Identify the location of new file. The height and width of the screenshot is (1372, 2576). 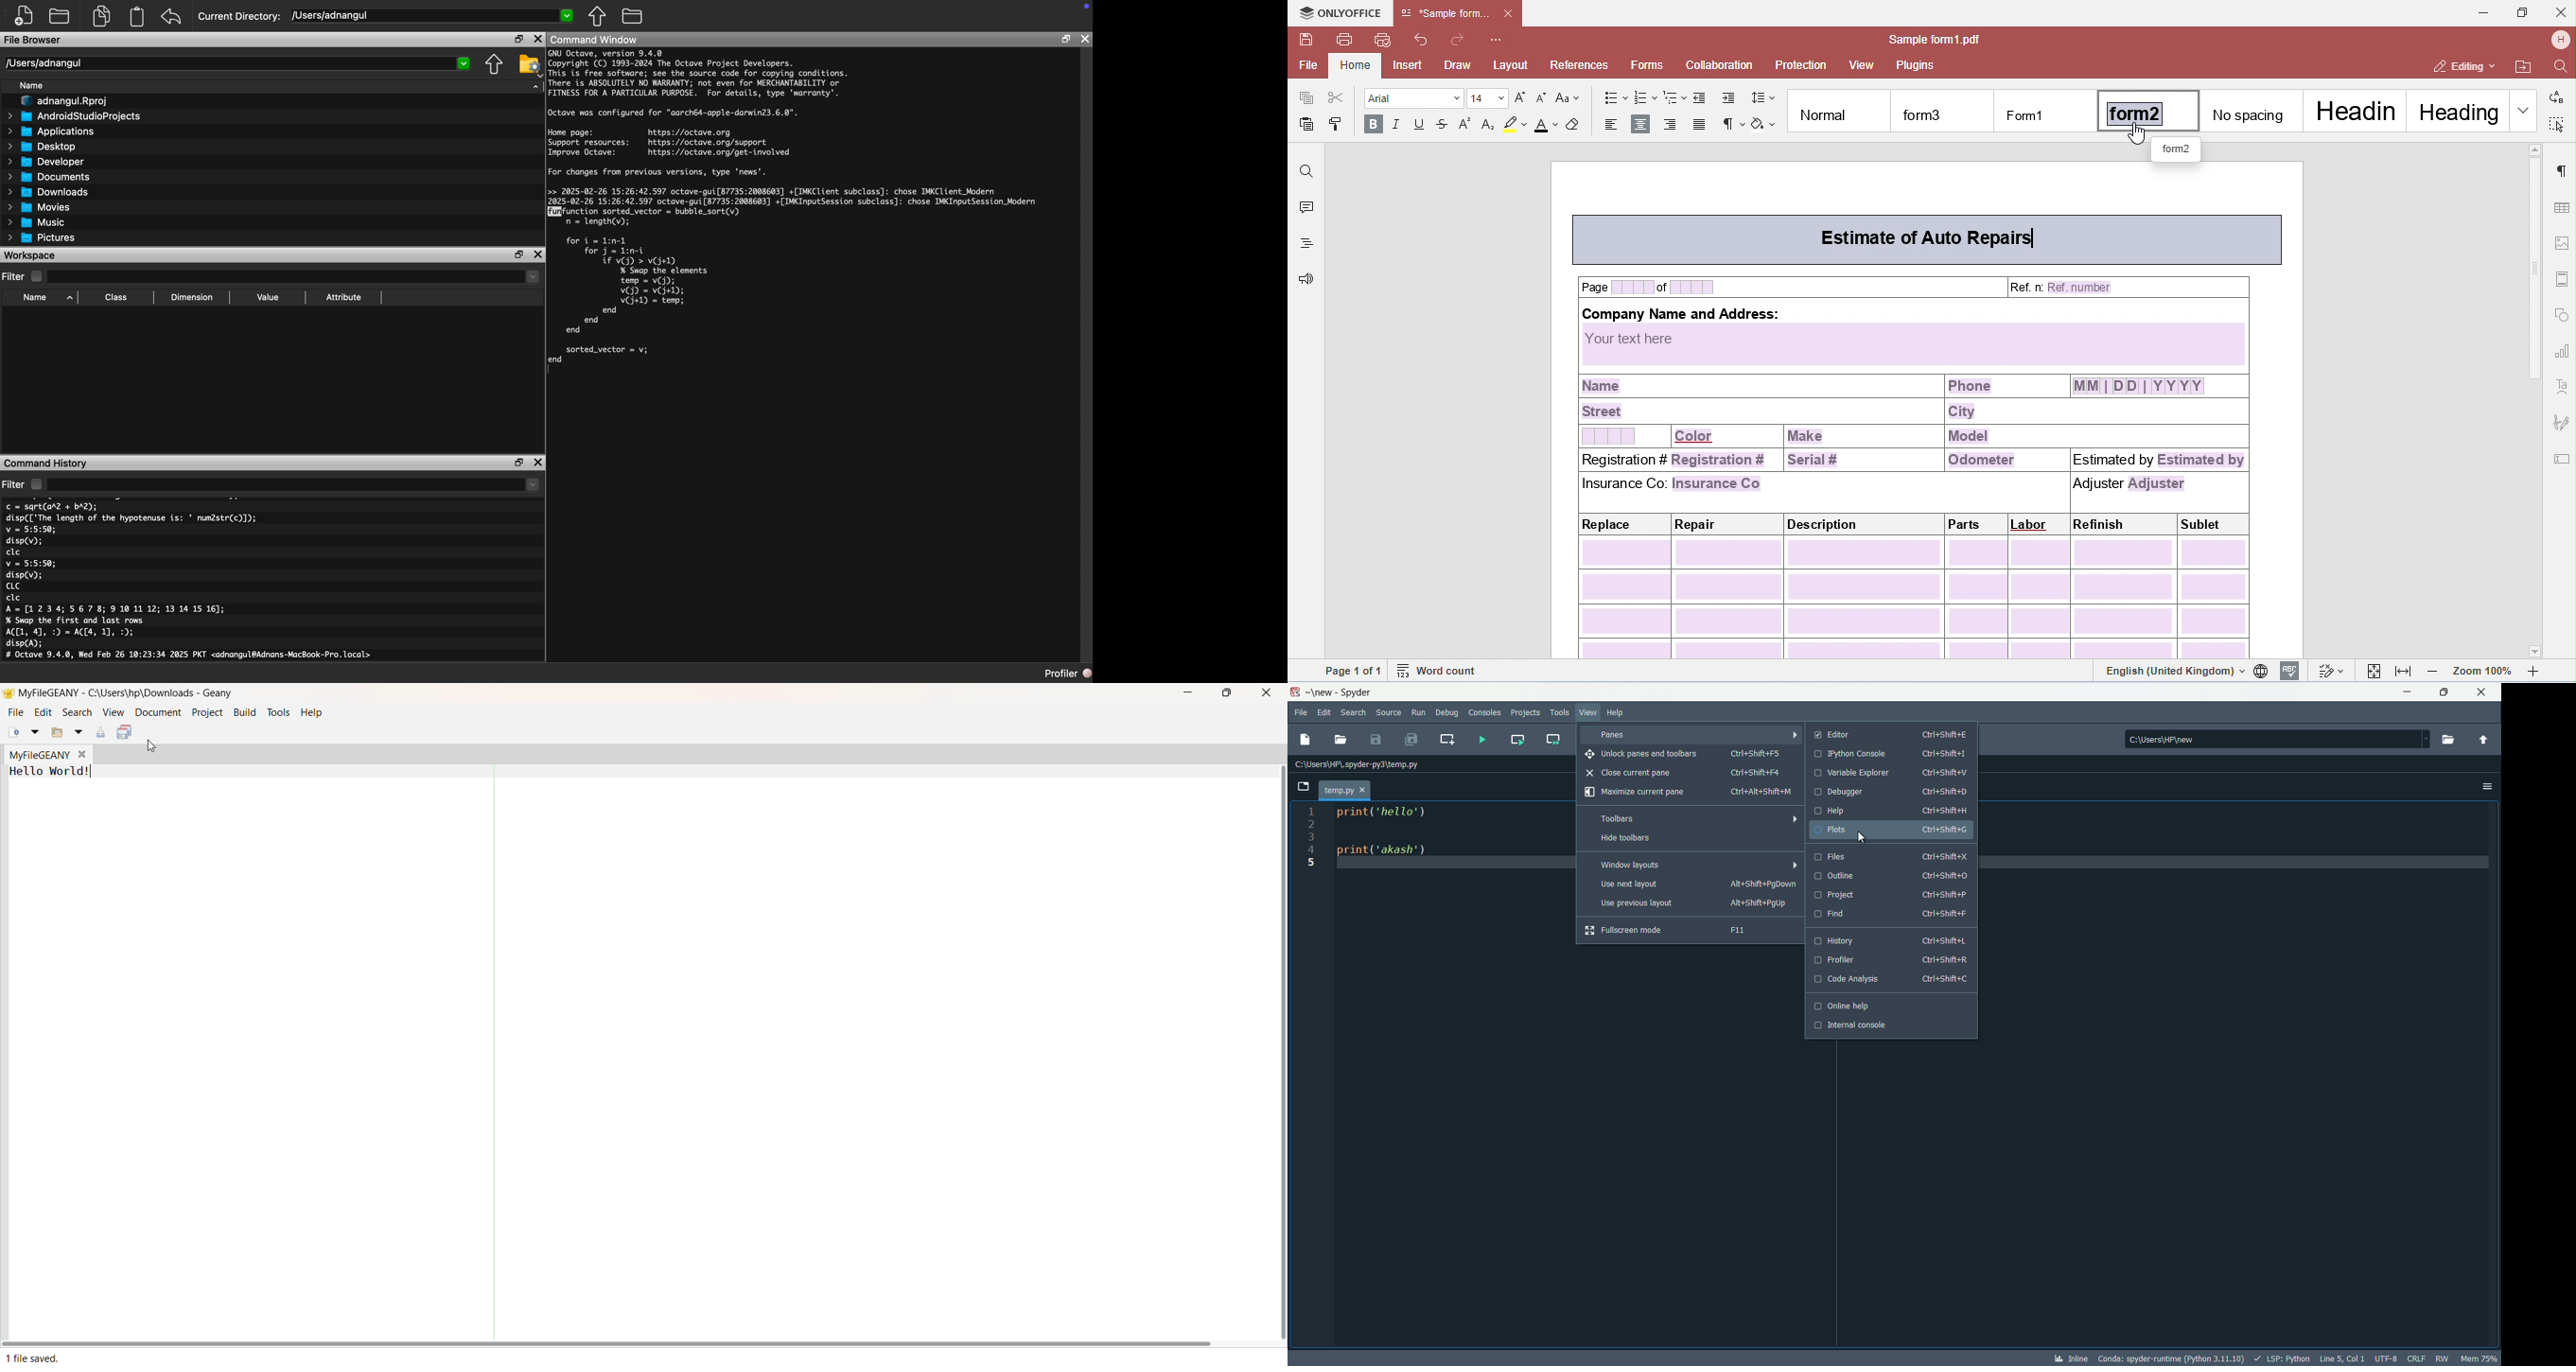
(1305, 739).